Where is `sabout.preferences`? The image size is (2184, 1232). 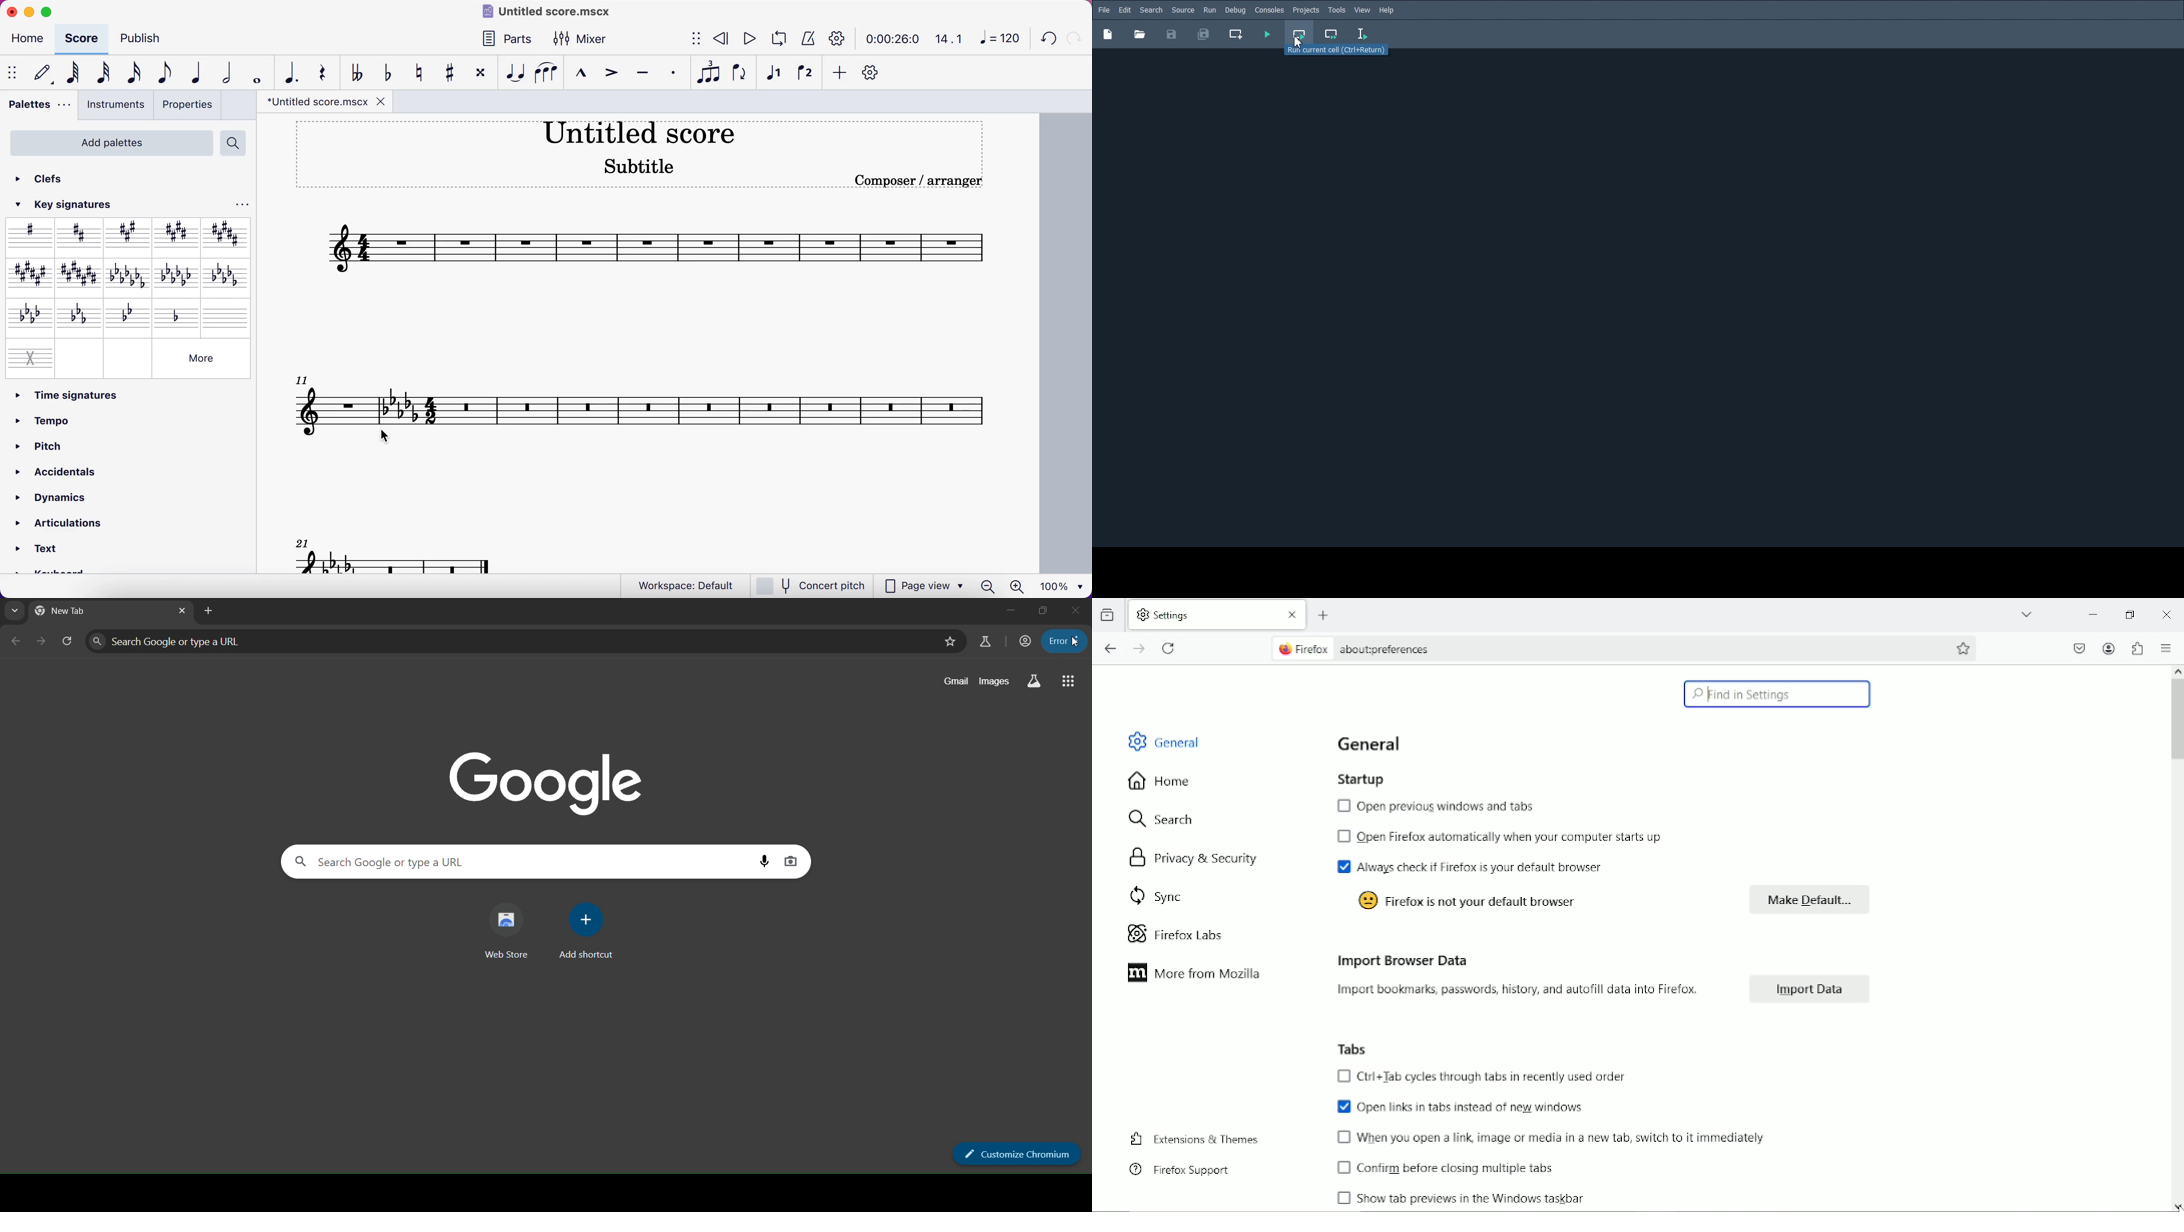 sabout.preferences is located at coordinates (1354, 647).